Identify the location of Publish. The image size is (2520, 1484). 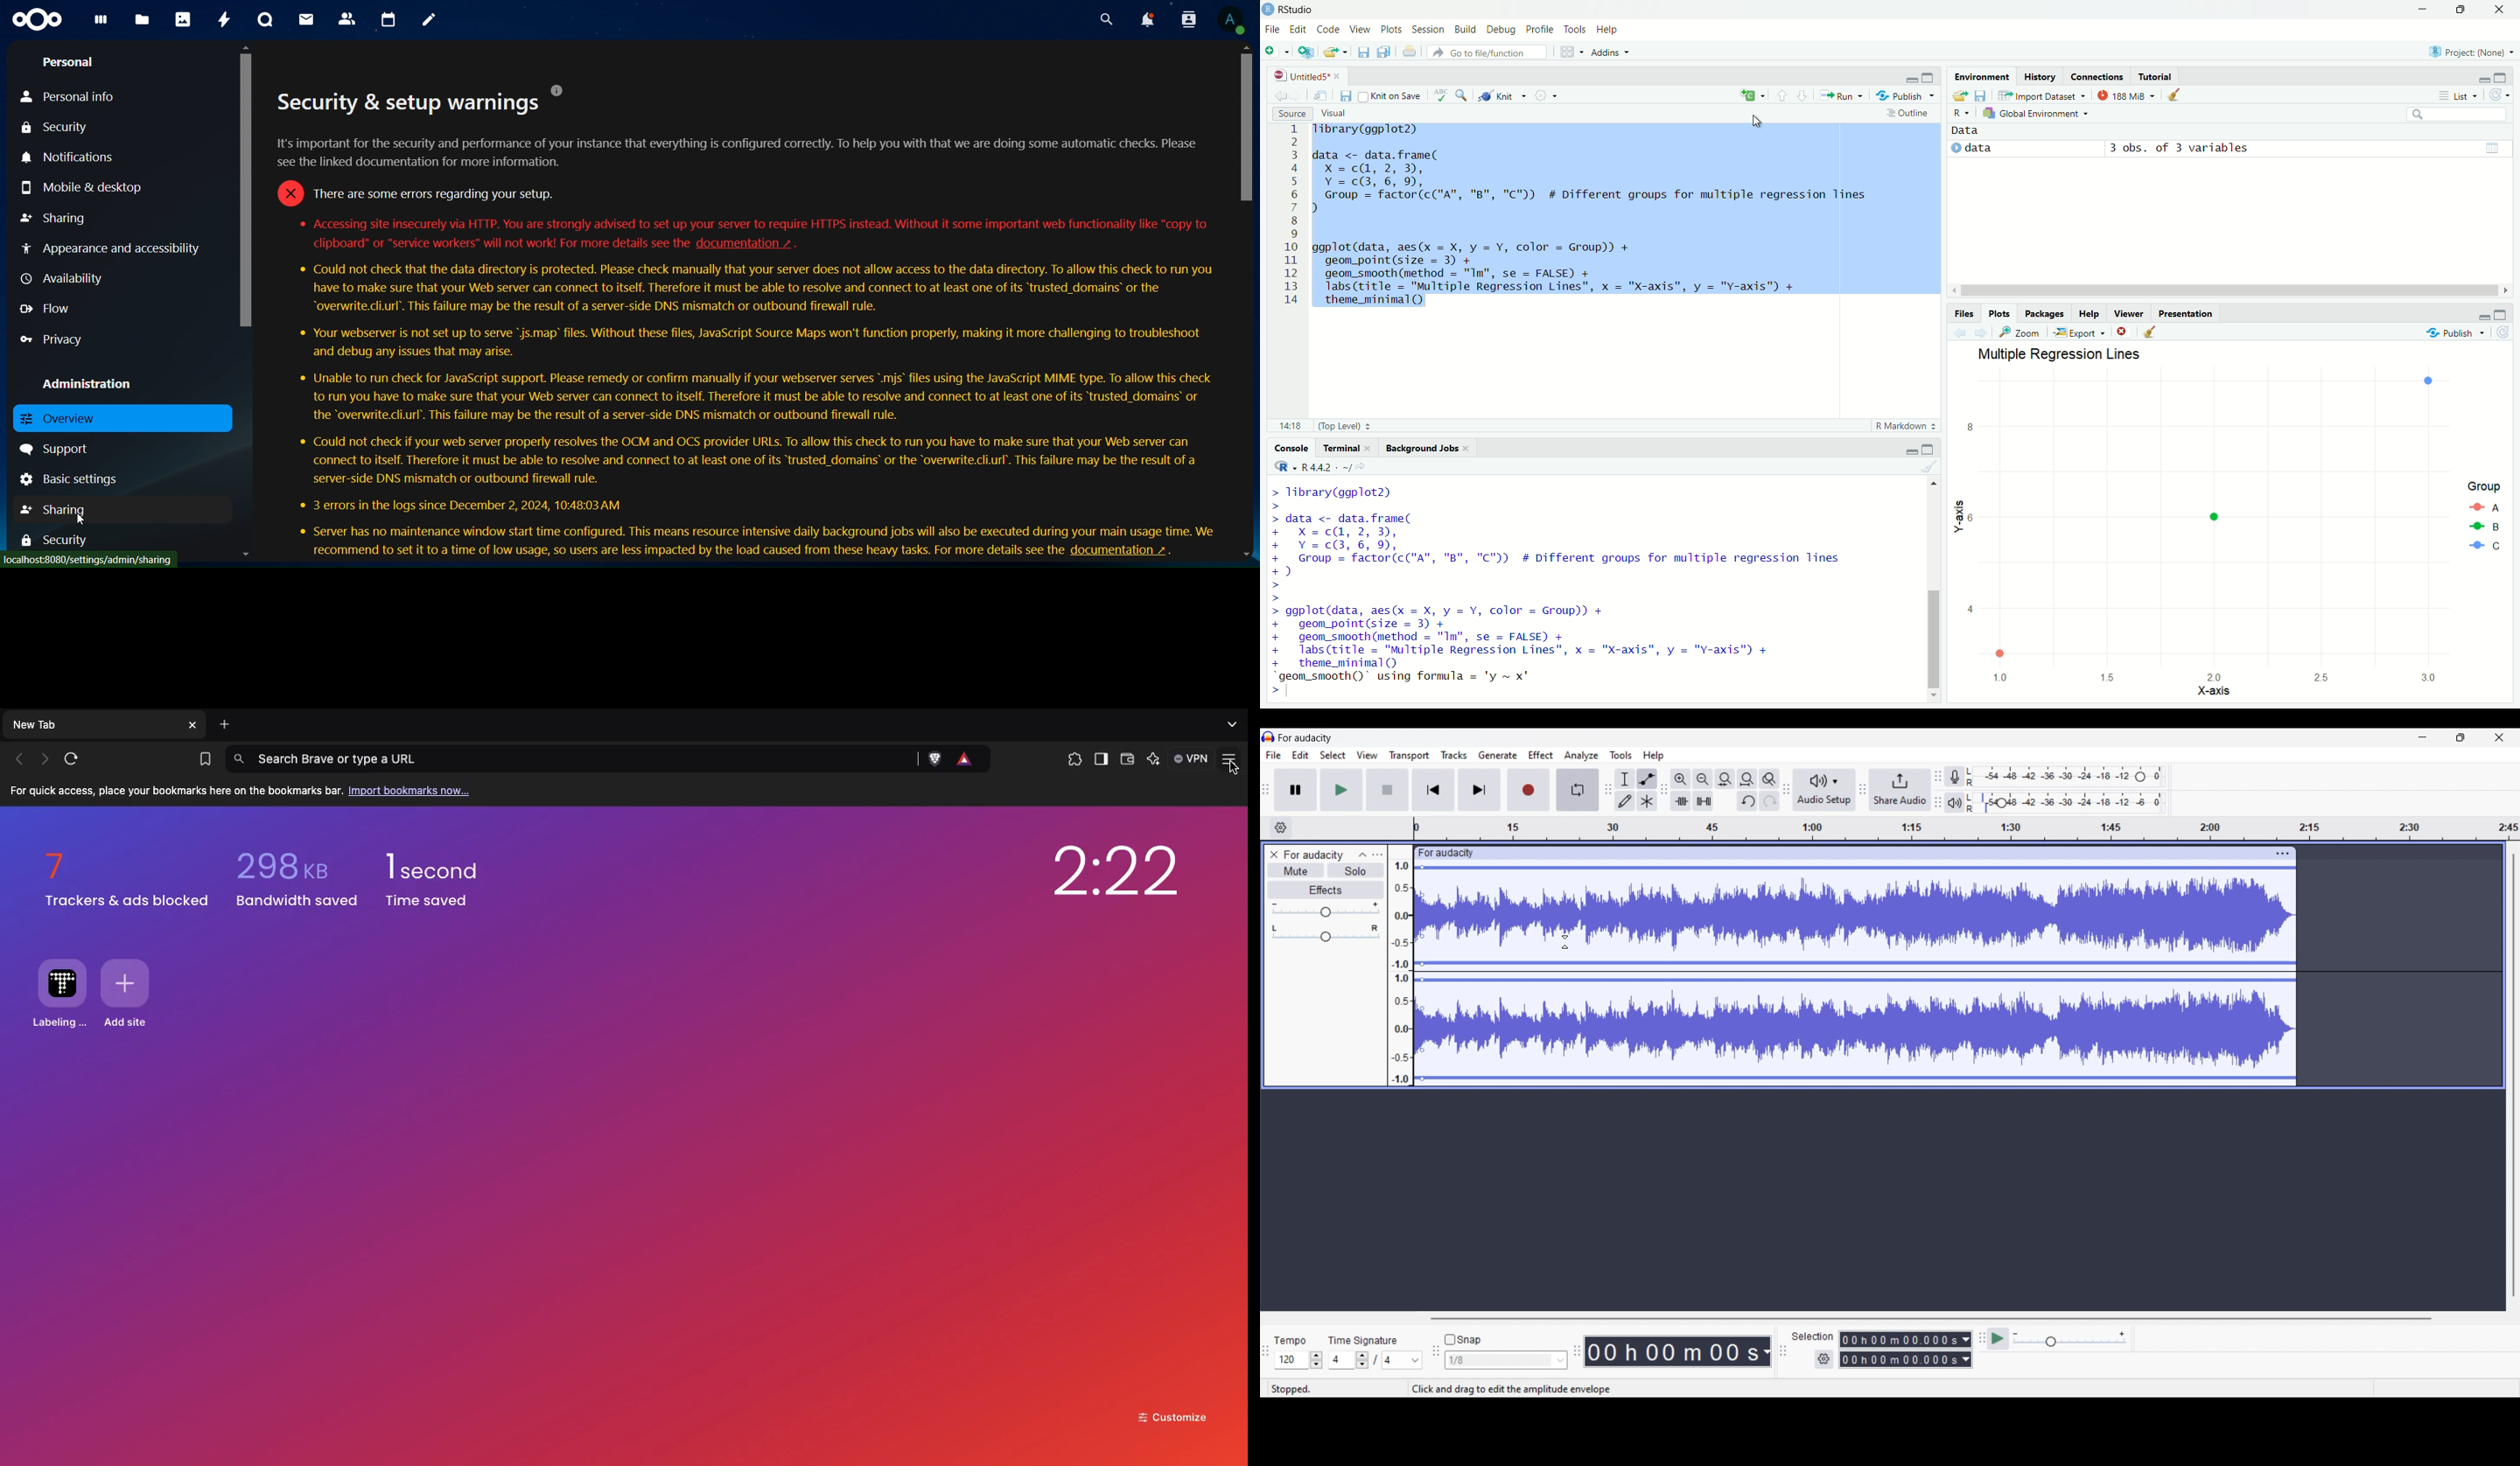
(2456, 333).